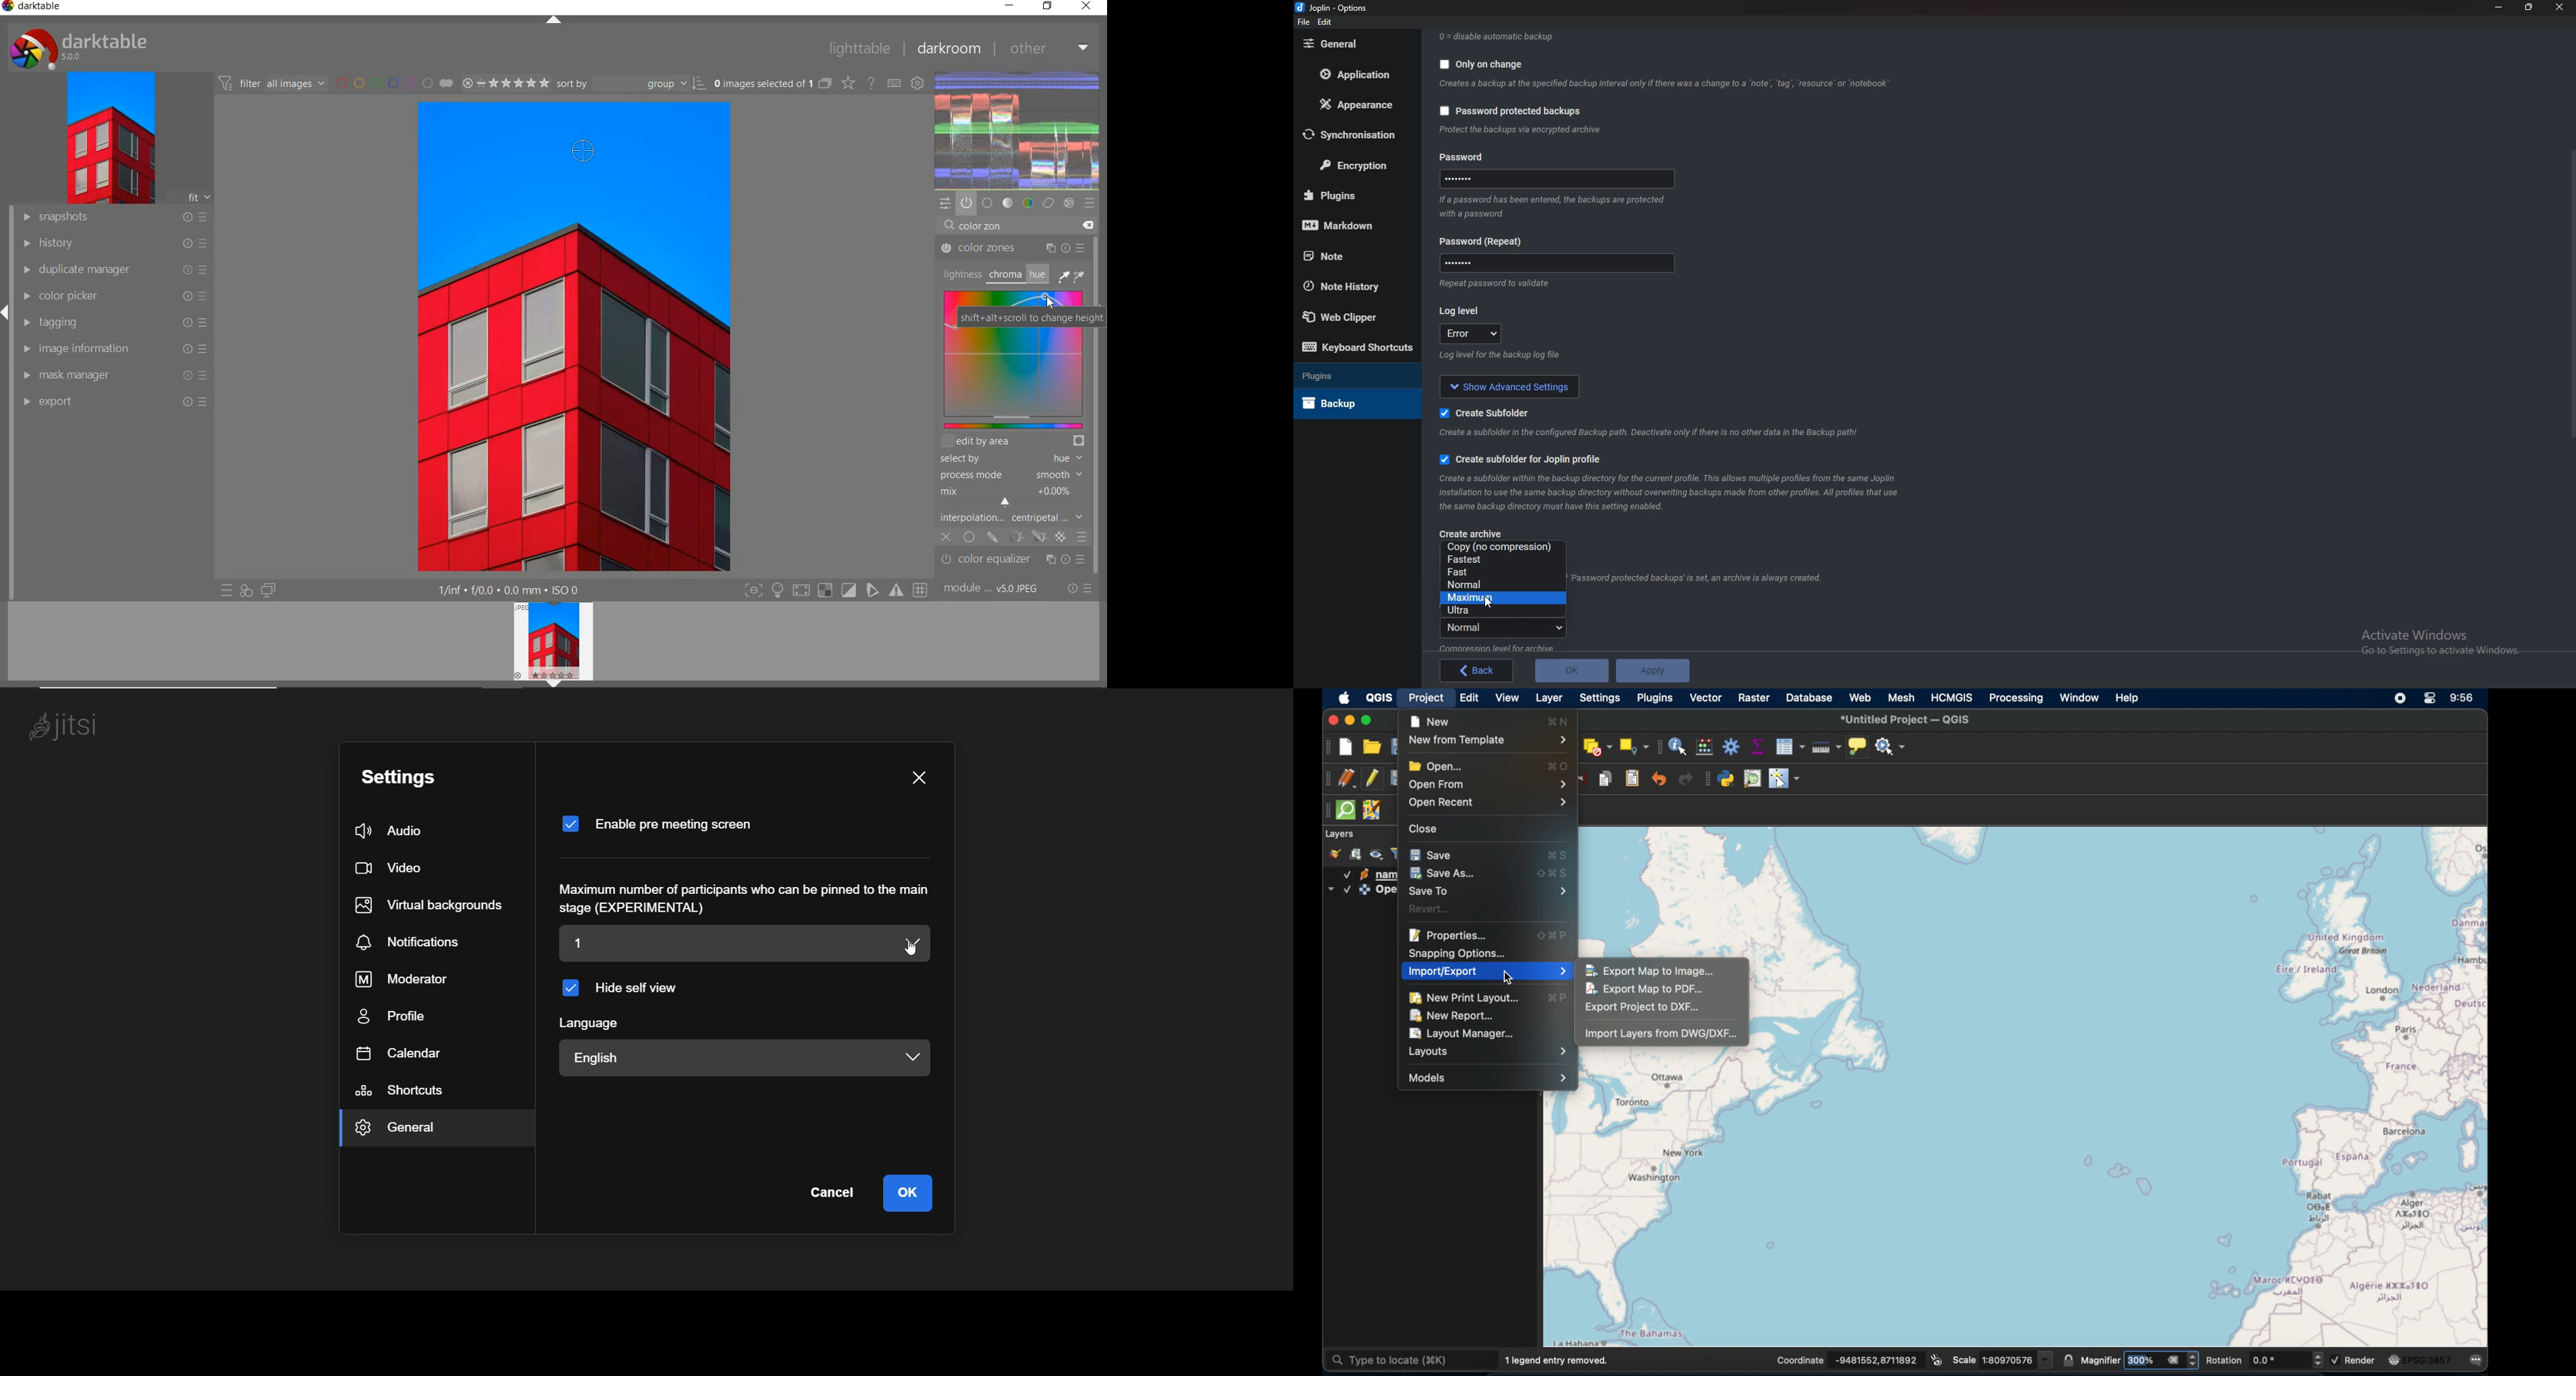 The image size is (2576, 1400). I want to click on SELECTED BY, so click(1008, 460).